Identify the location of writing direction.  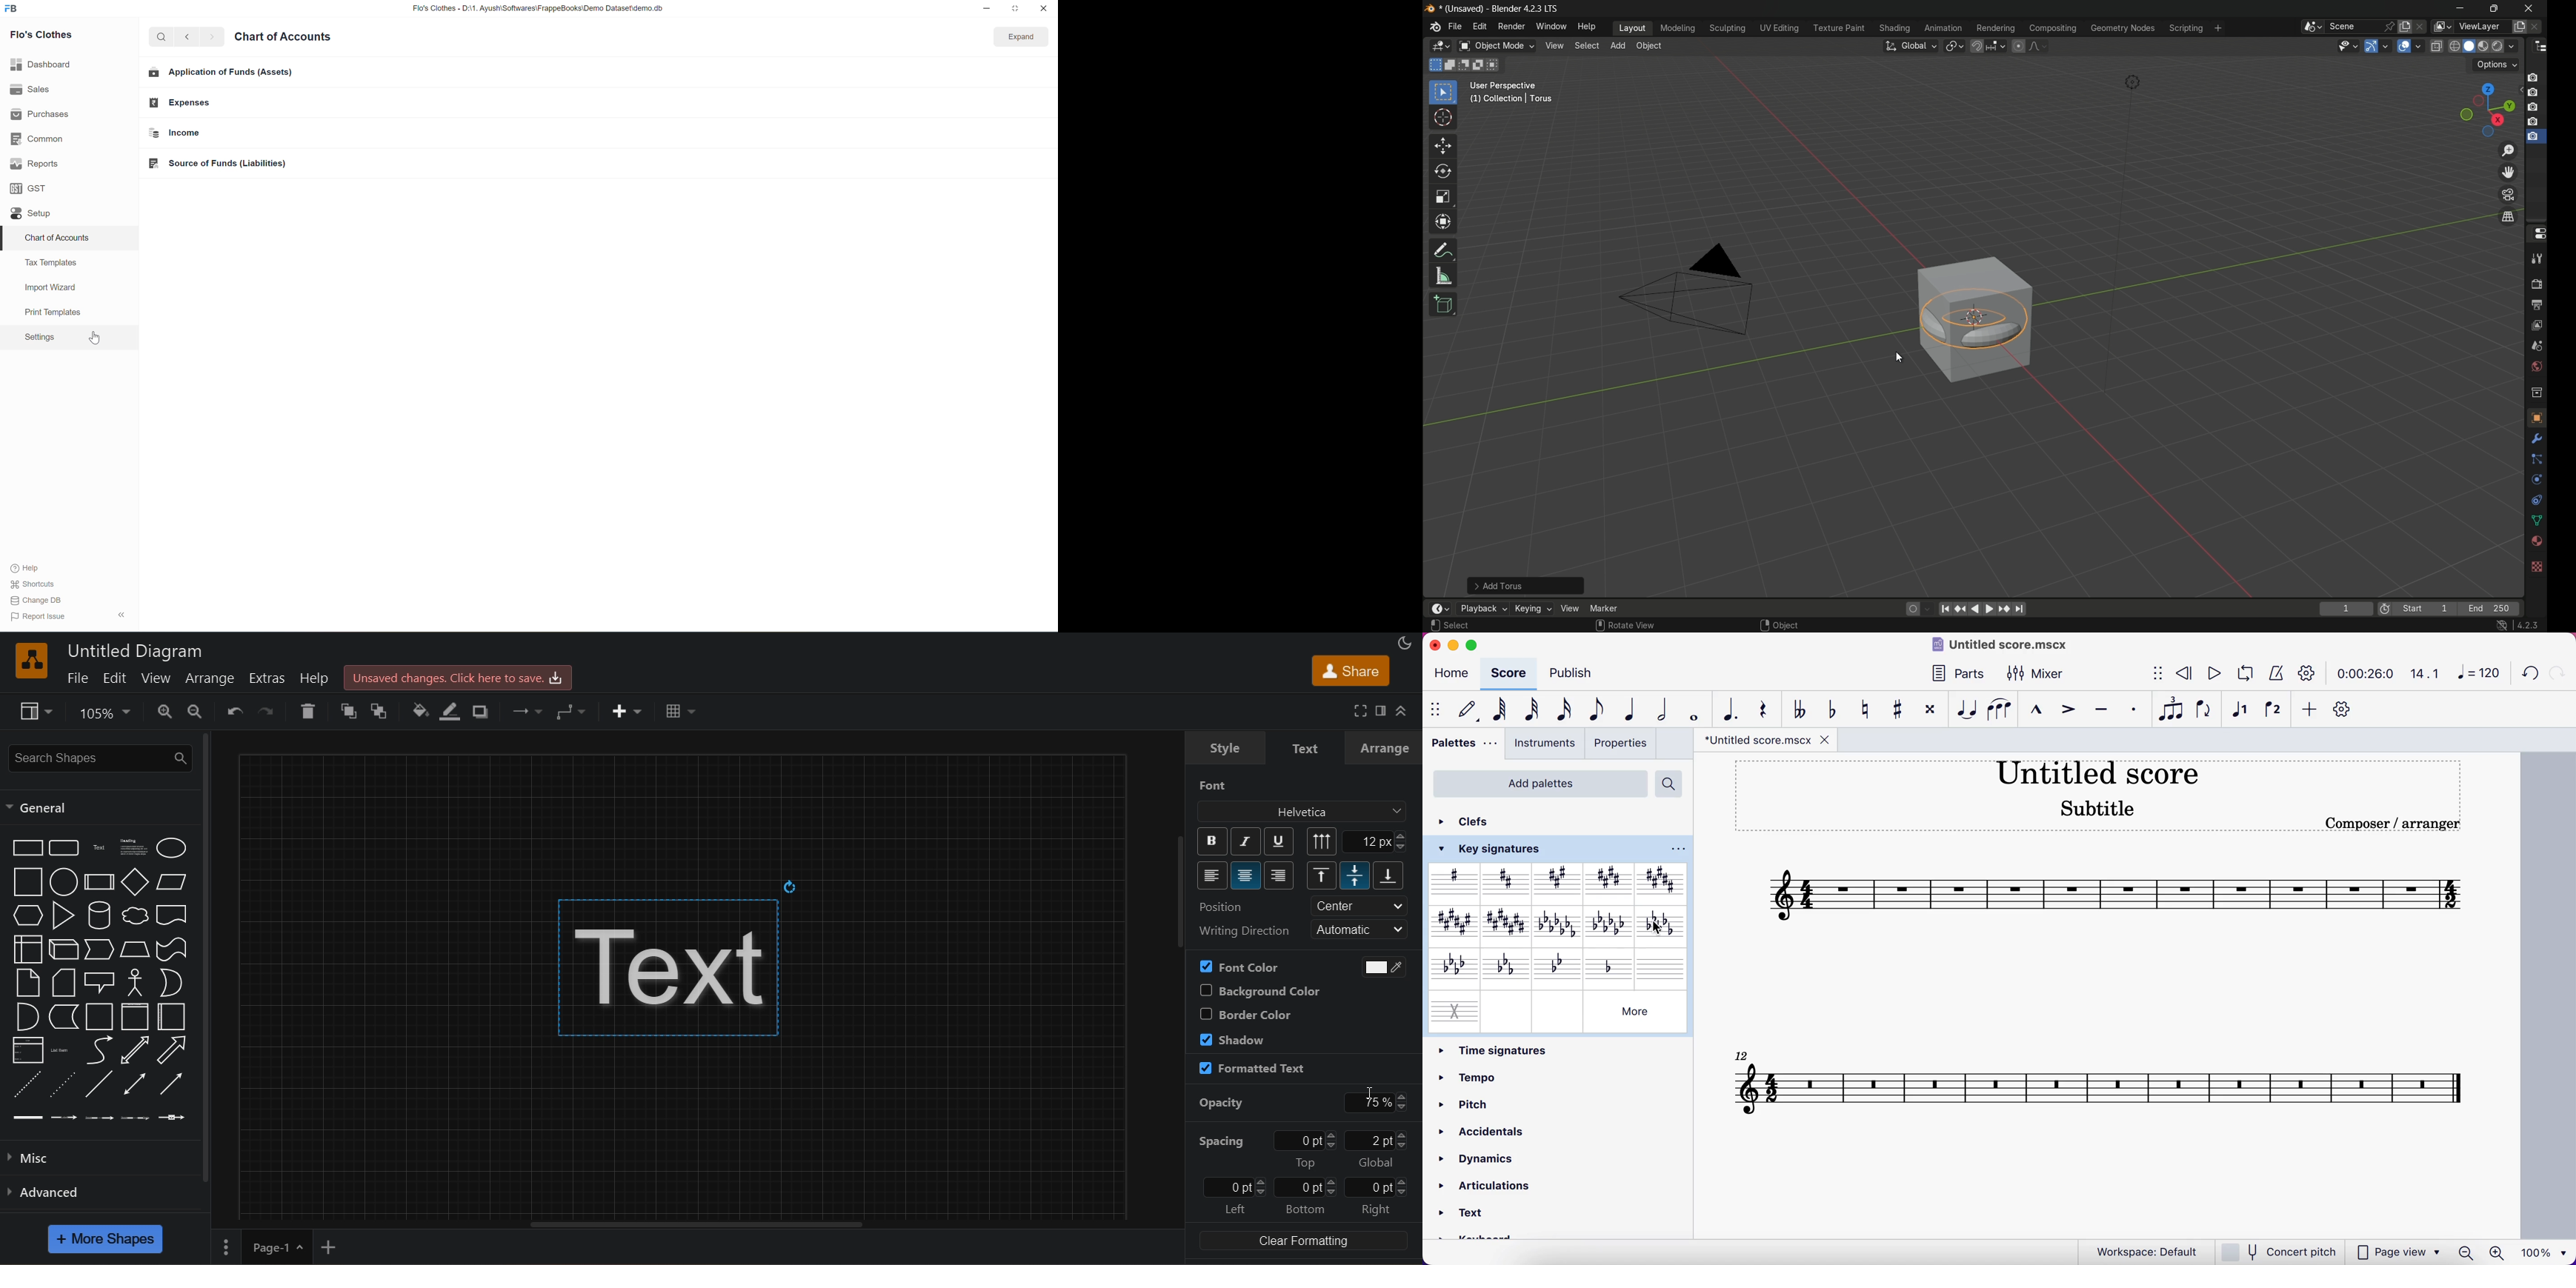
(1243, 930).